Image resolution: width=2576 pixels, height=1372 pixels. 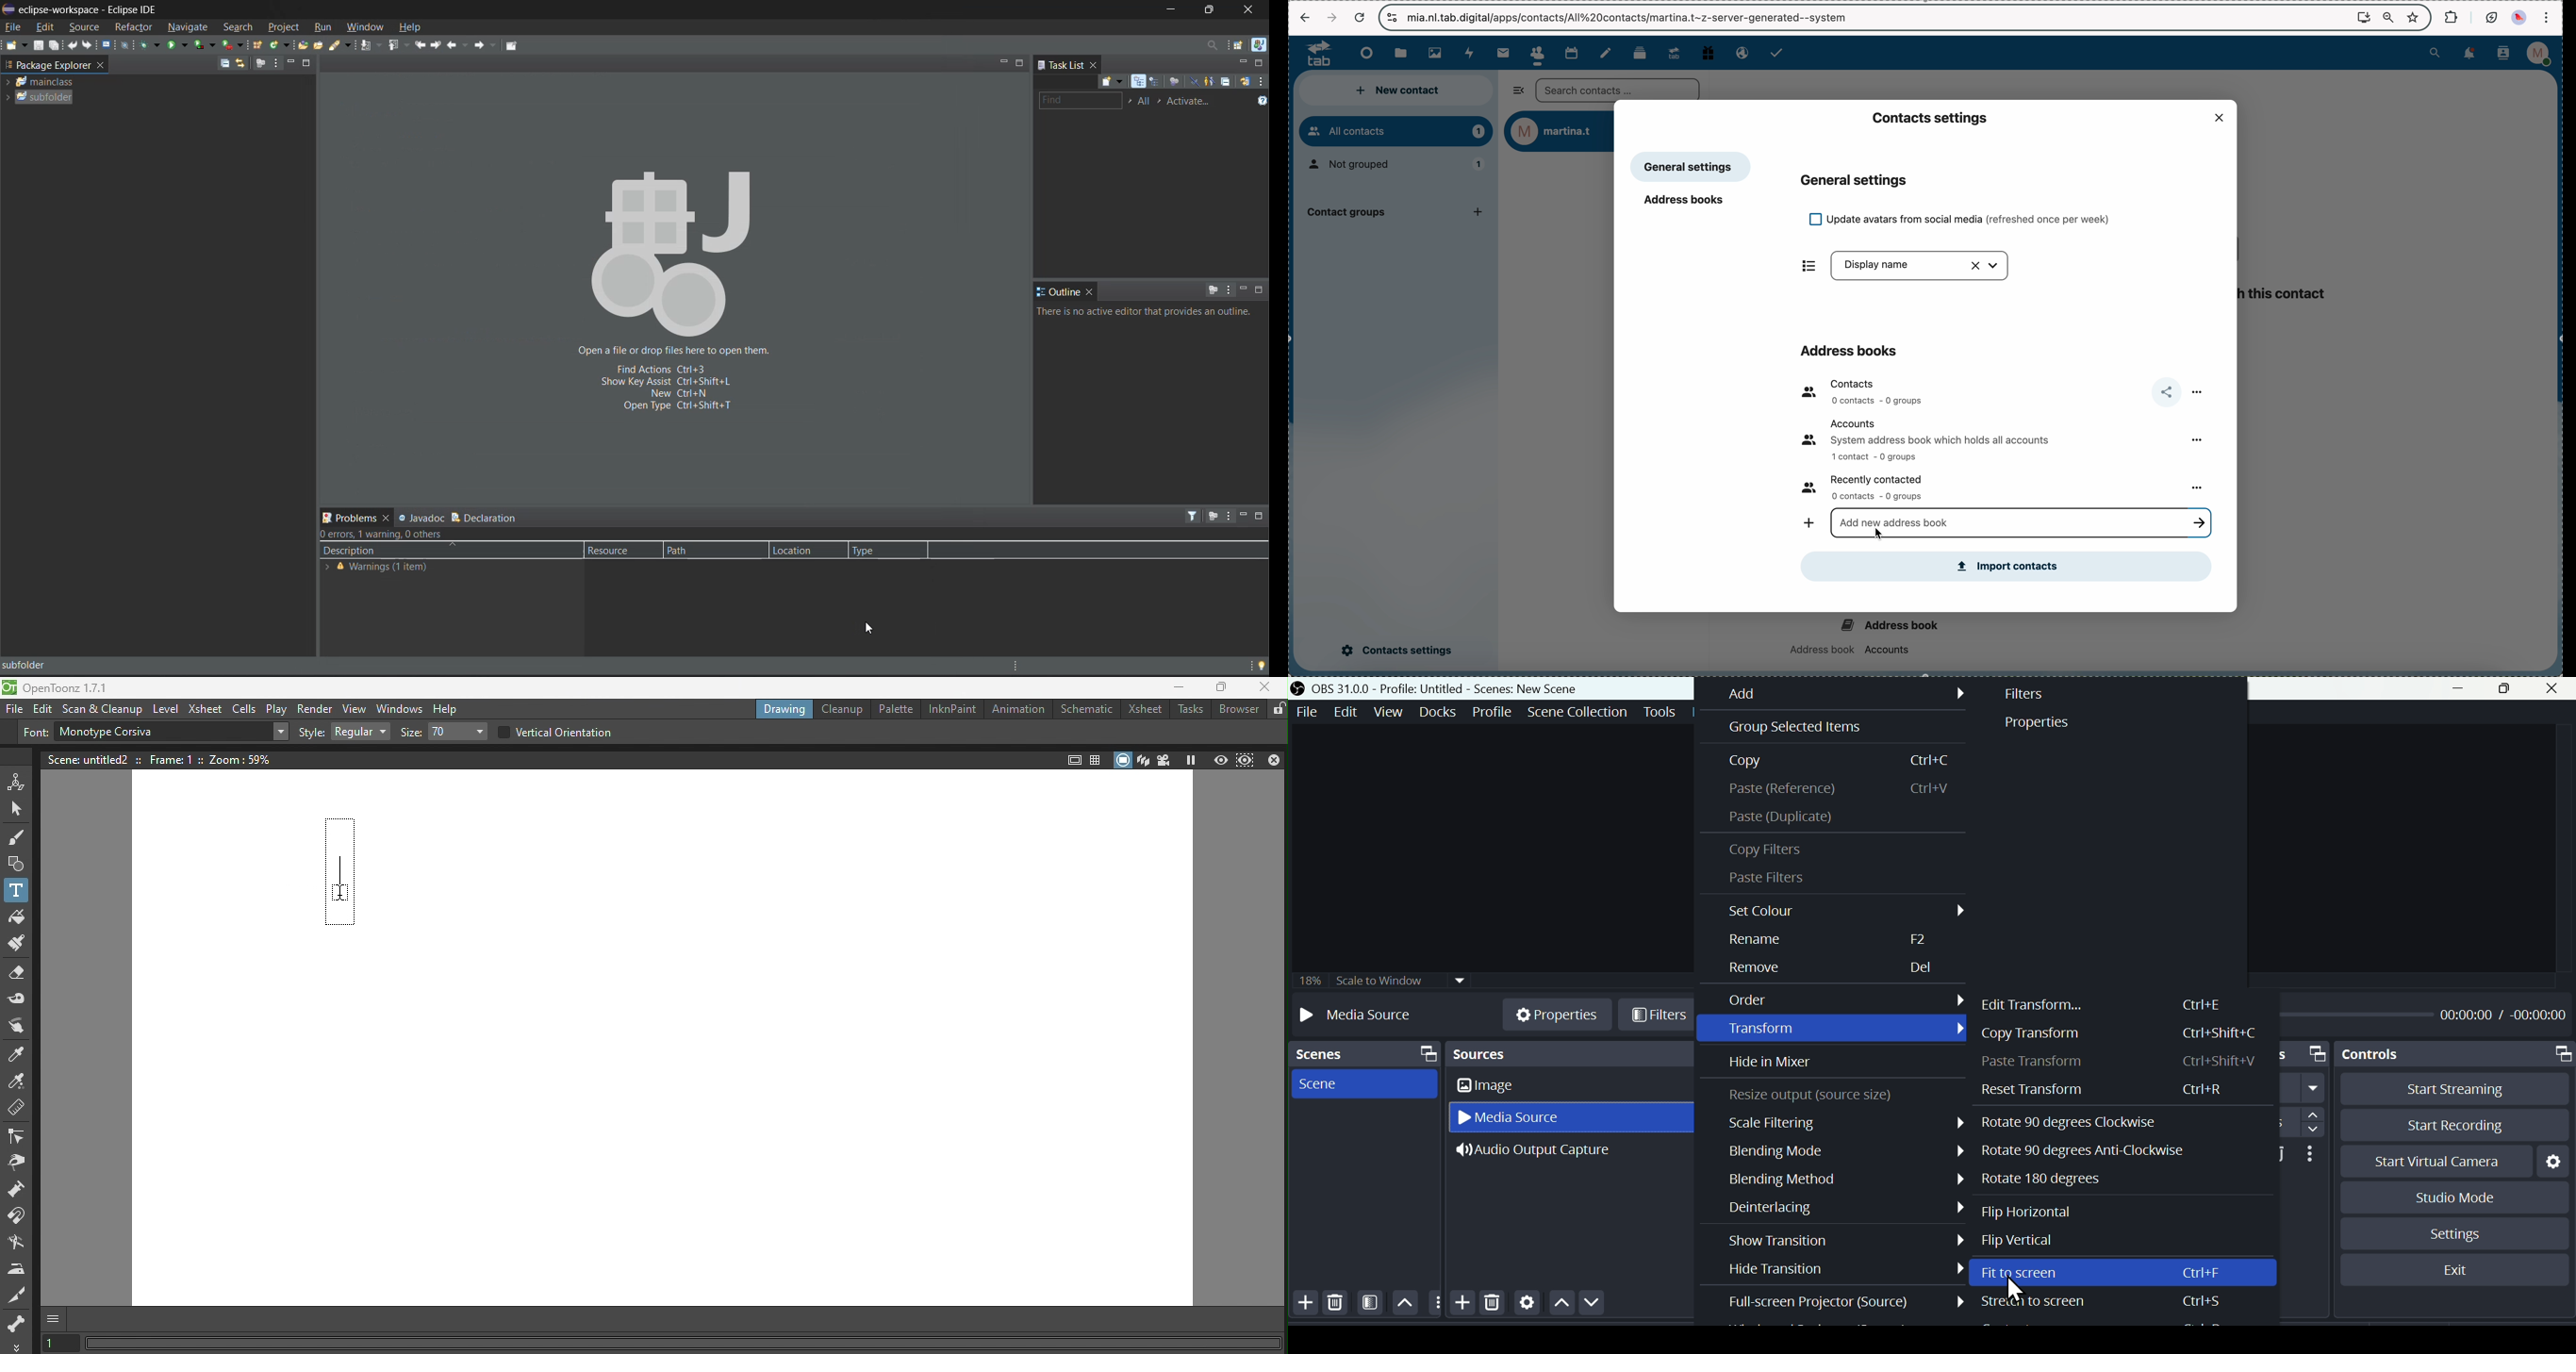 I want to click on contacts, so click(x=1861, y=392).